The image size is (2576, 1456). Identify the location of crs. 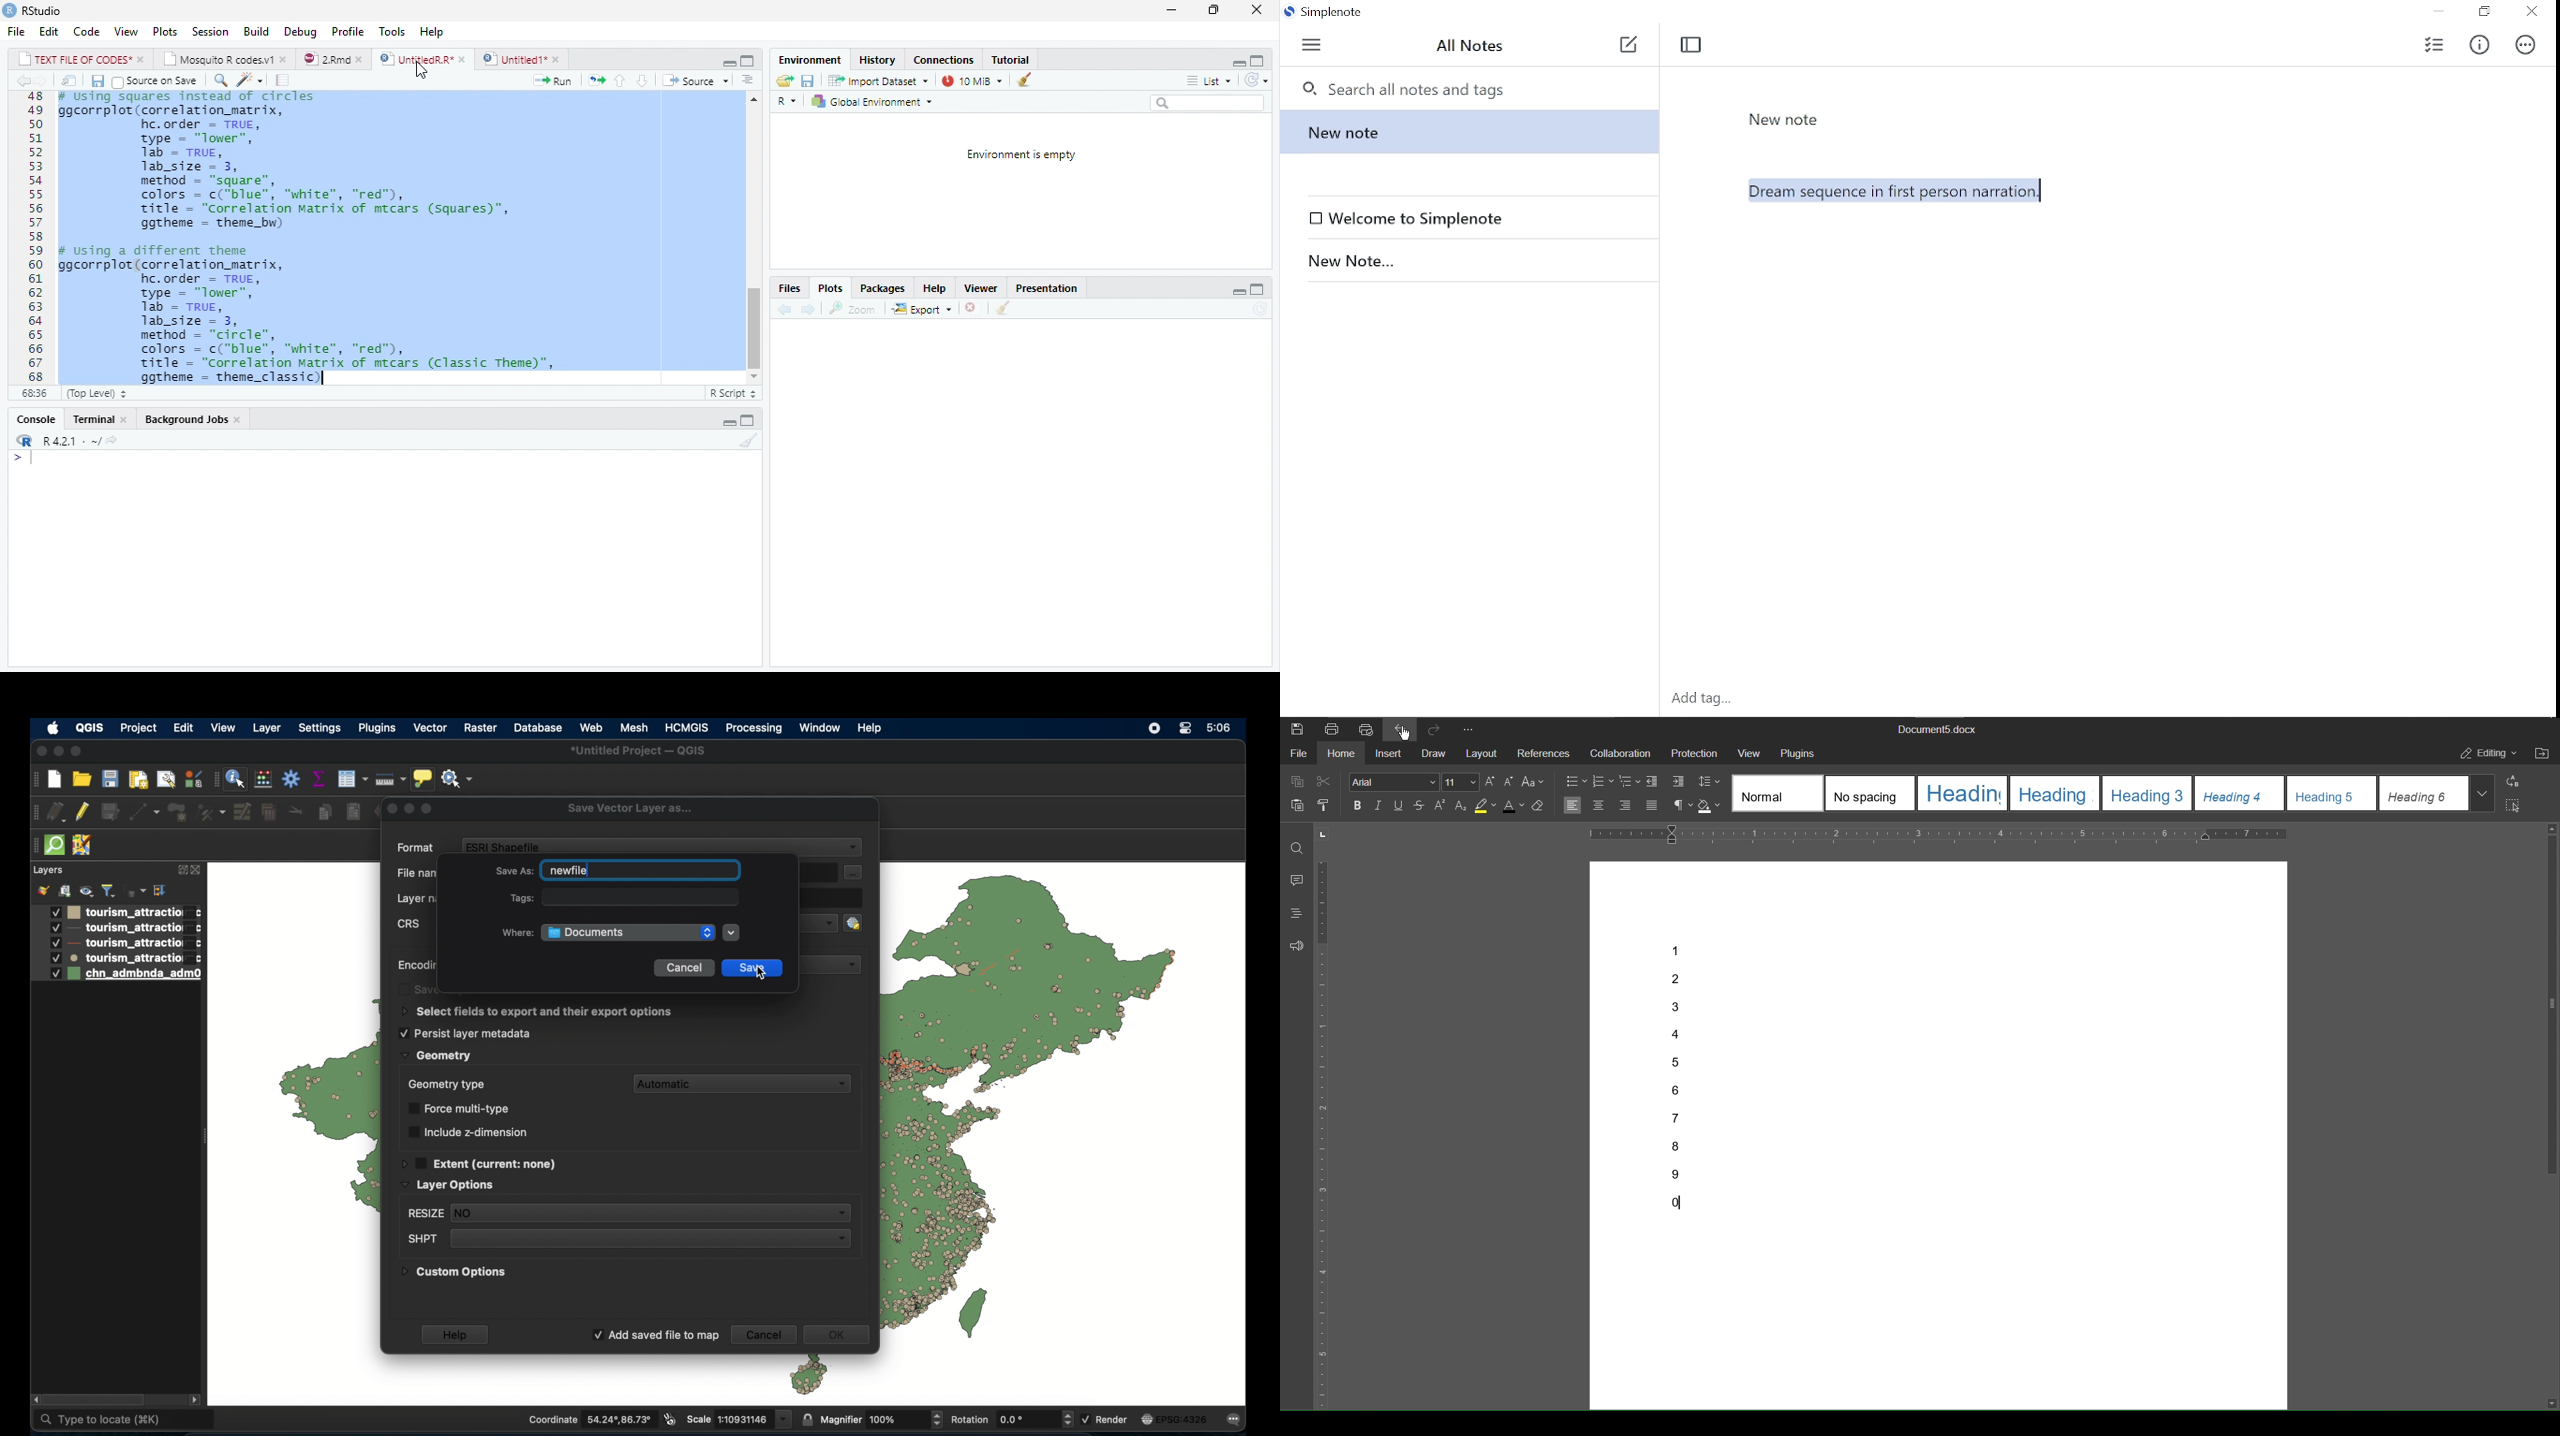
(410, 925).